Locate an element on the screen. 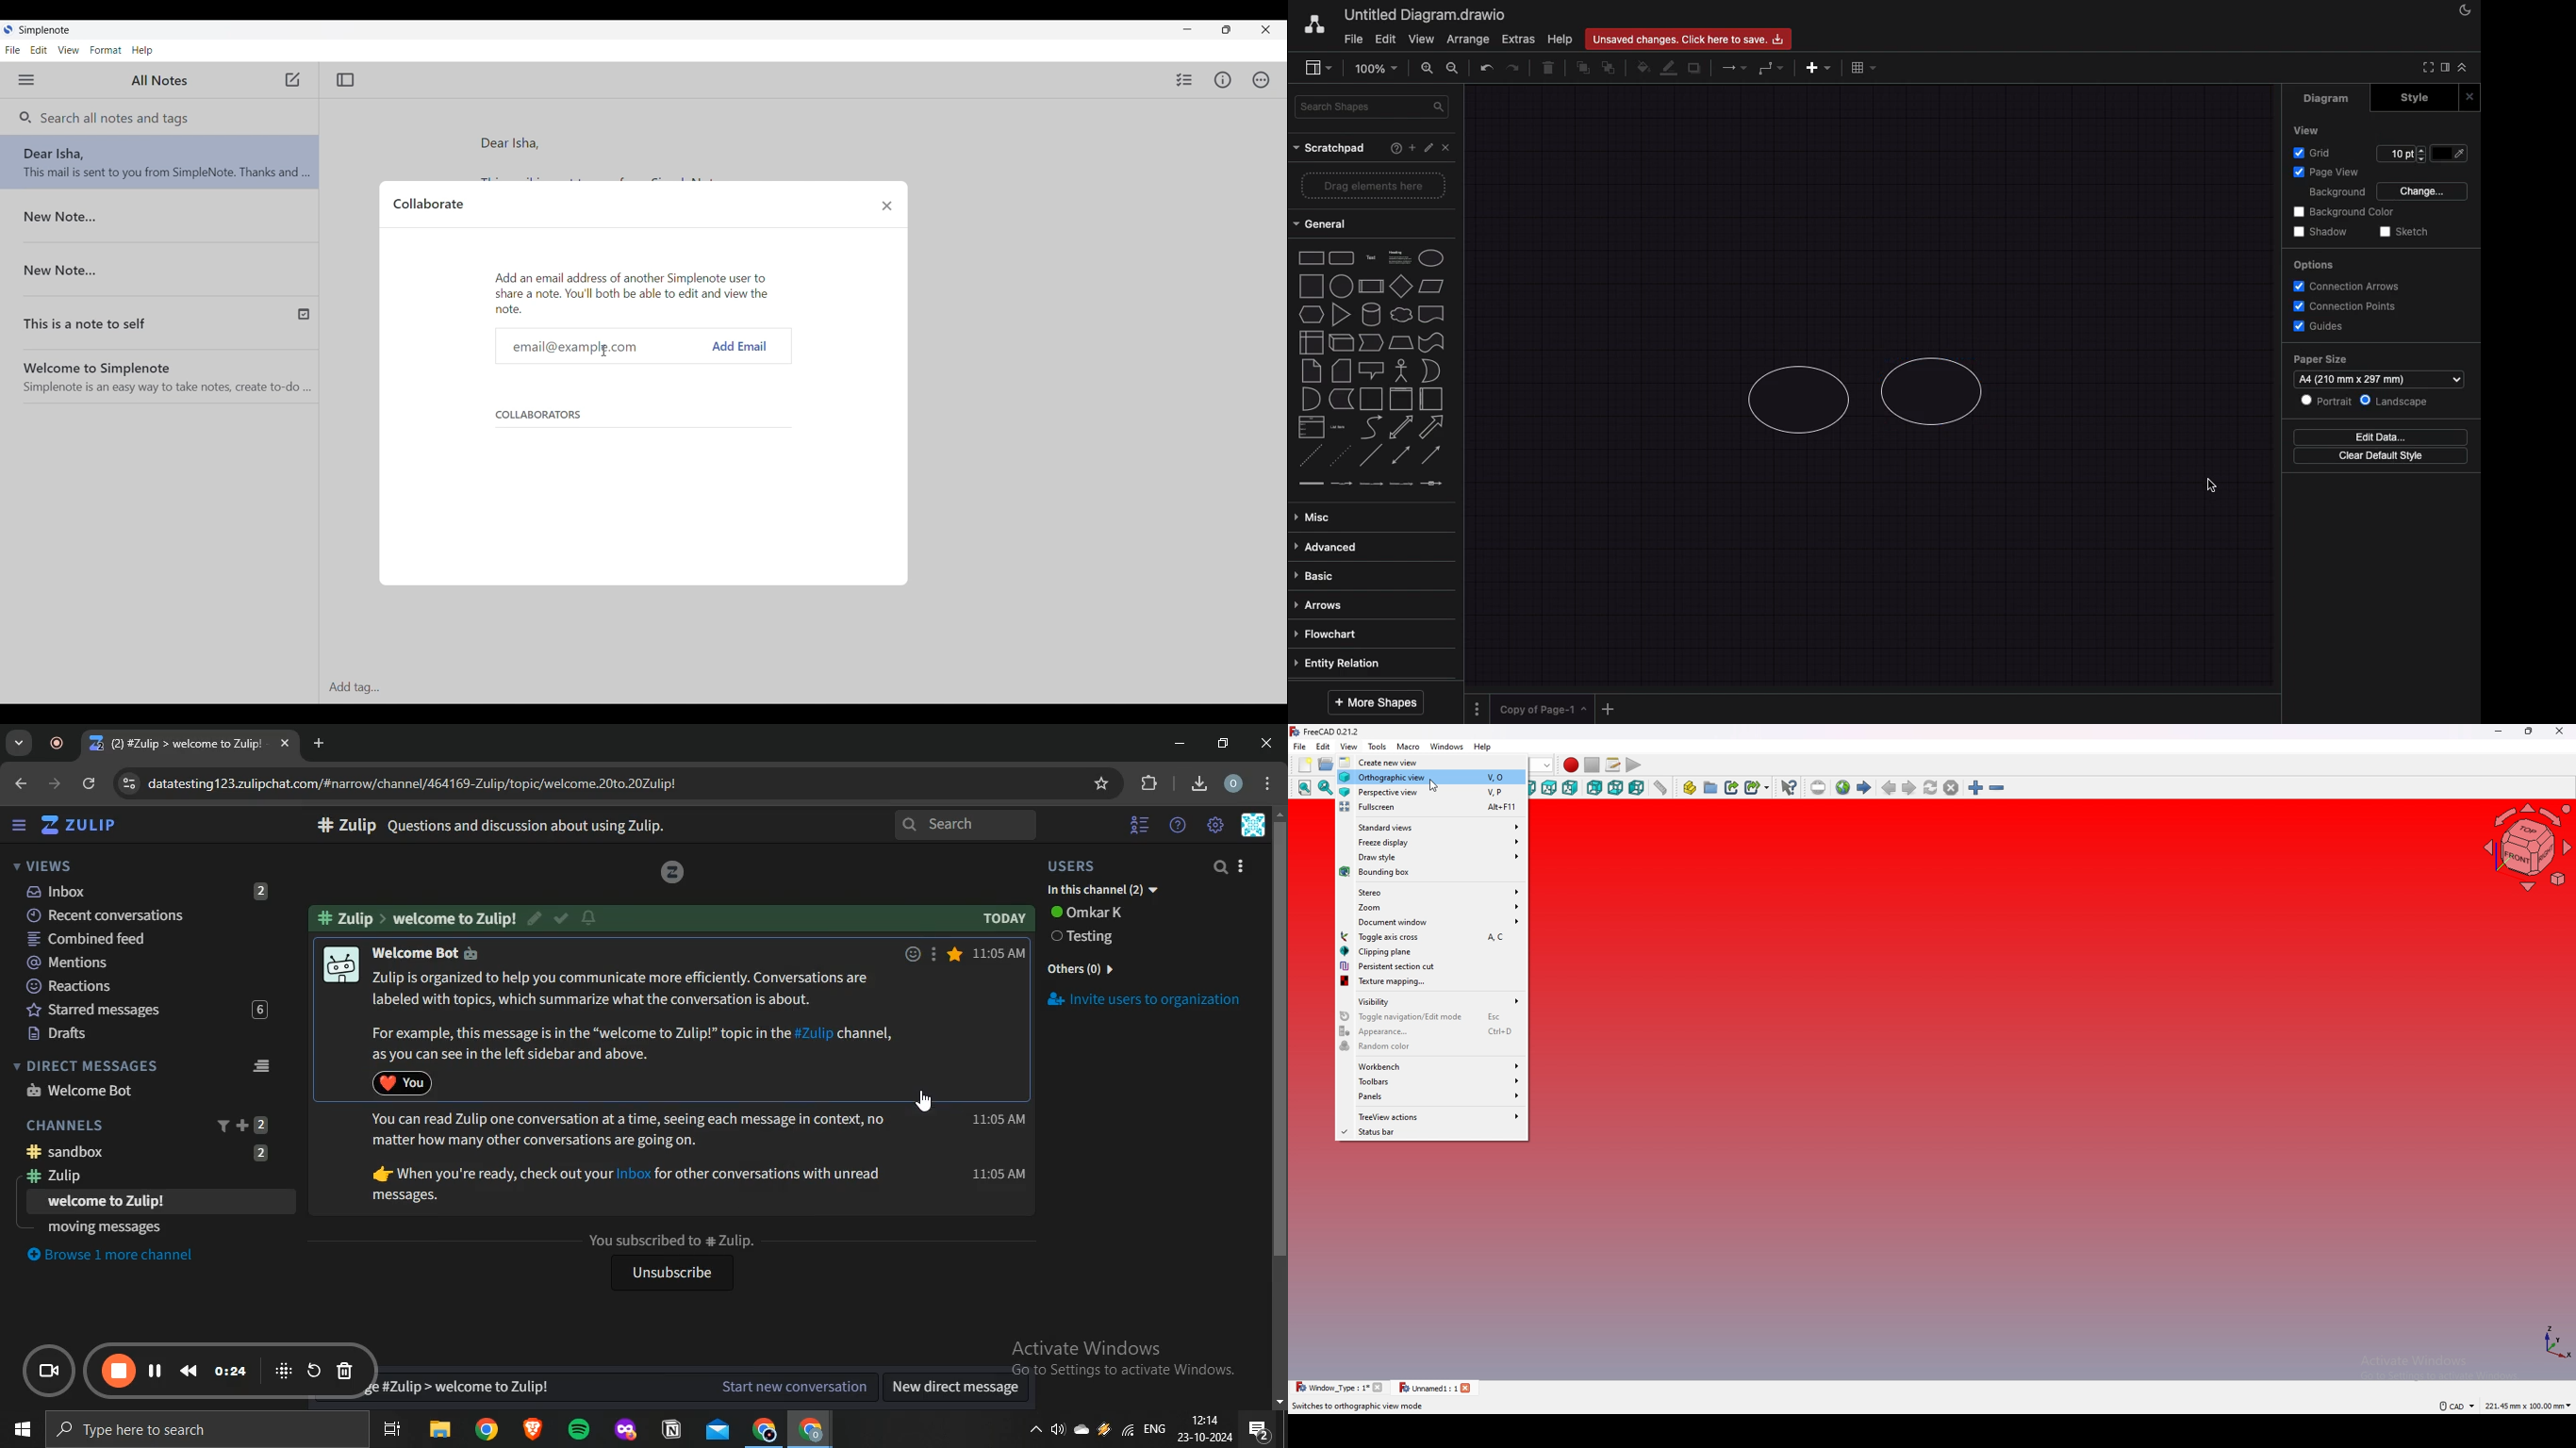  left is located at coordinates (1636, 788).